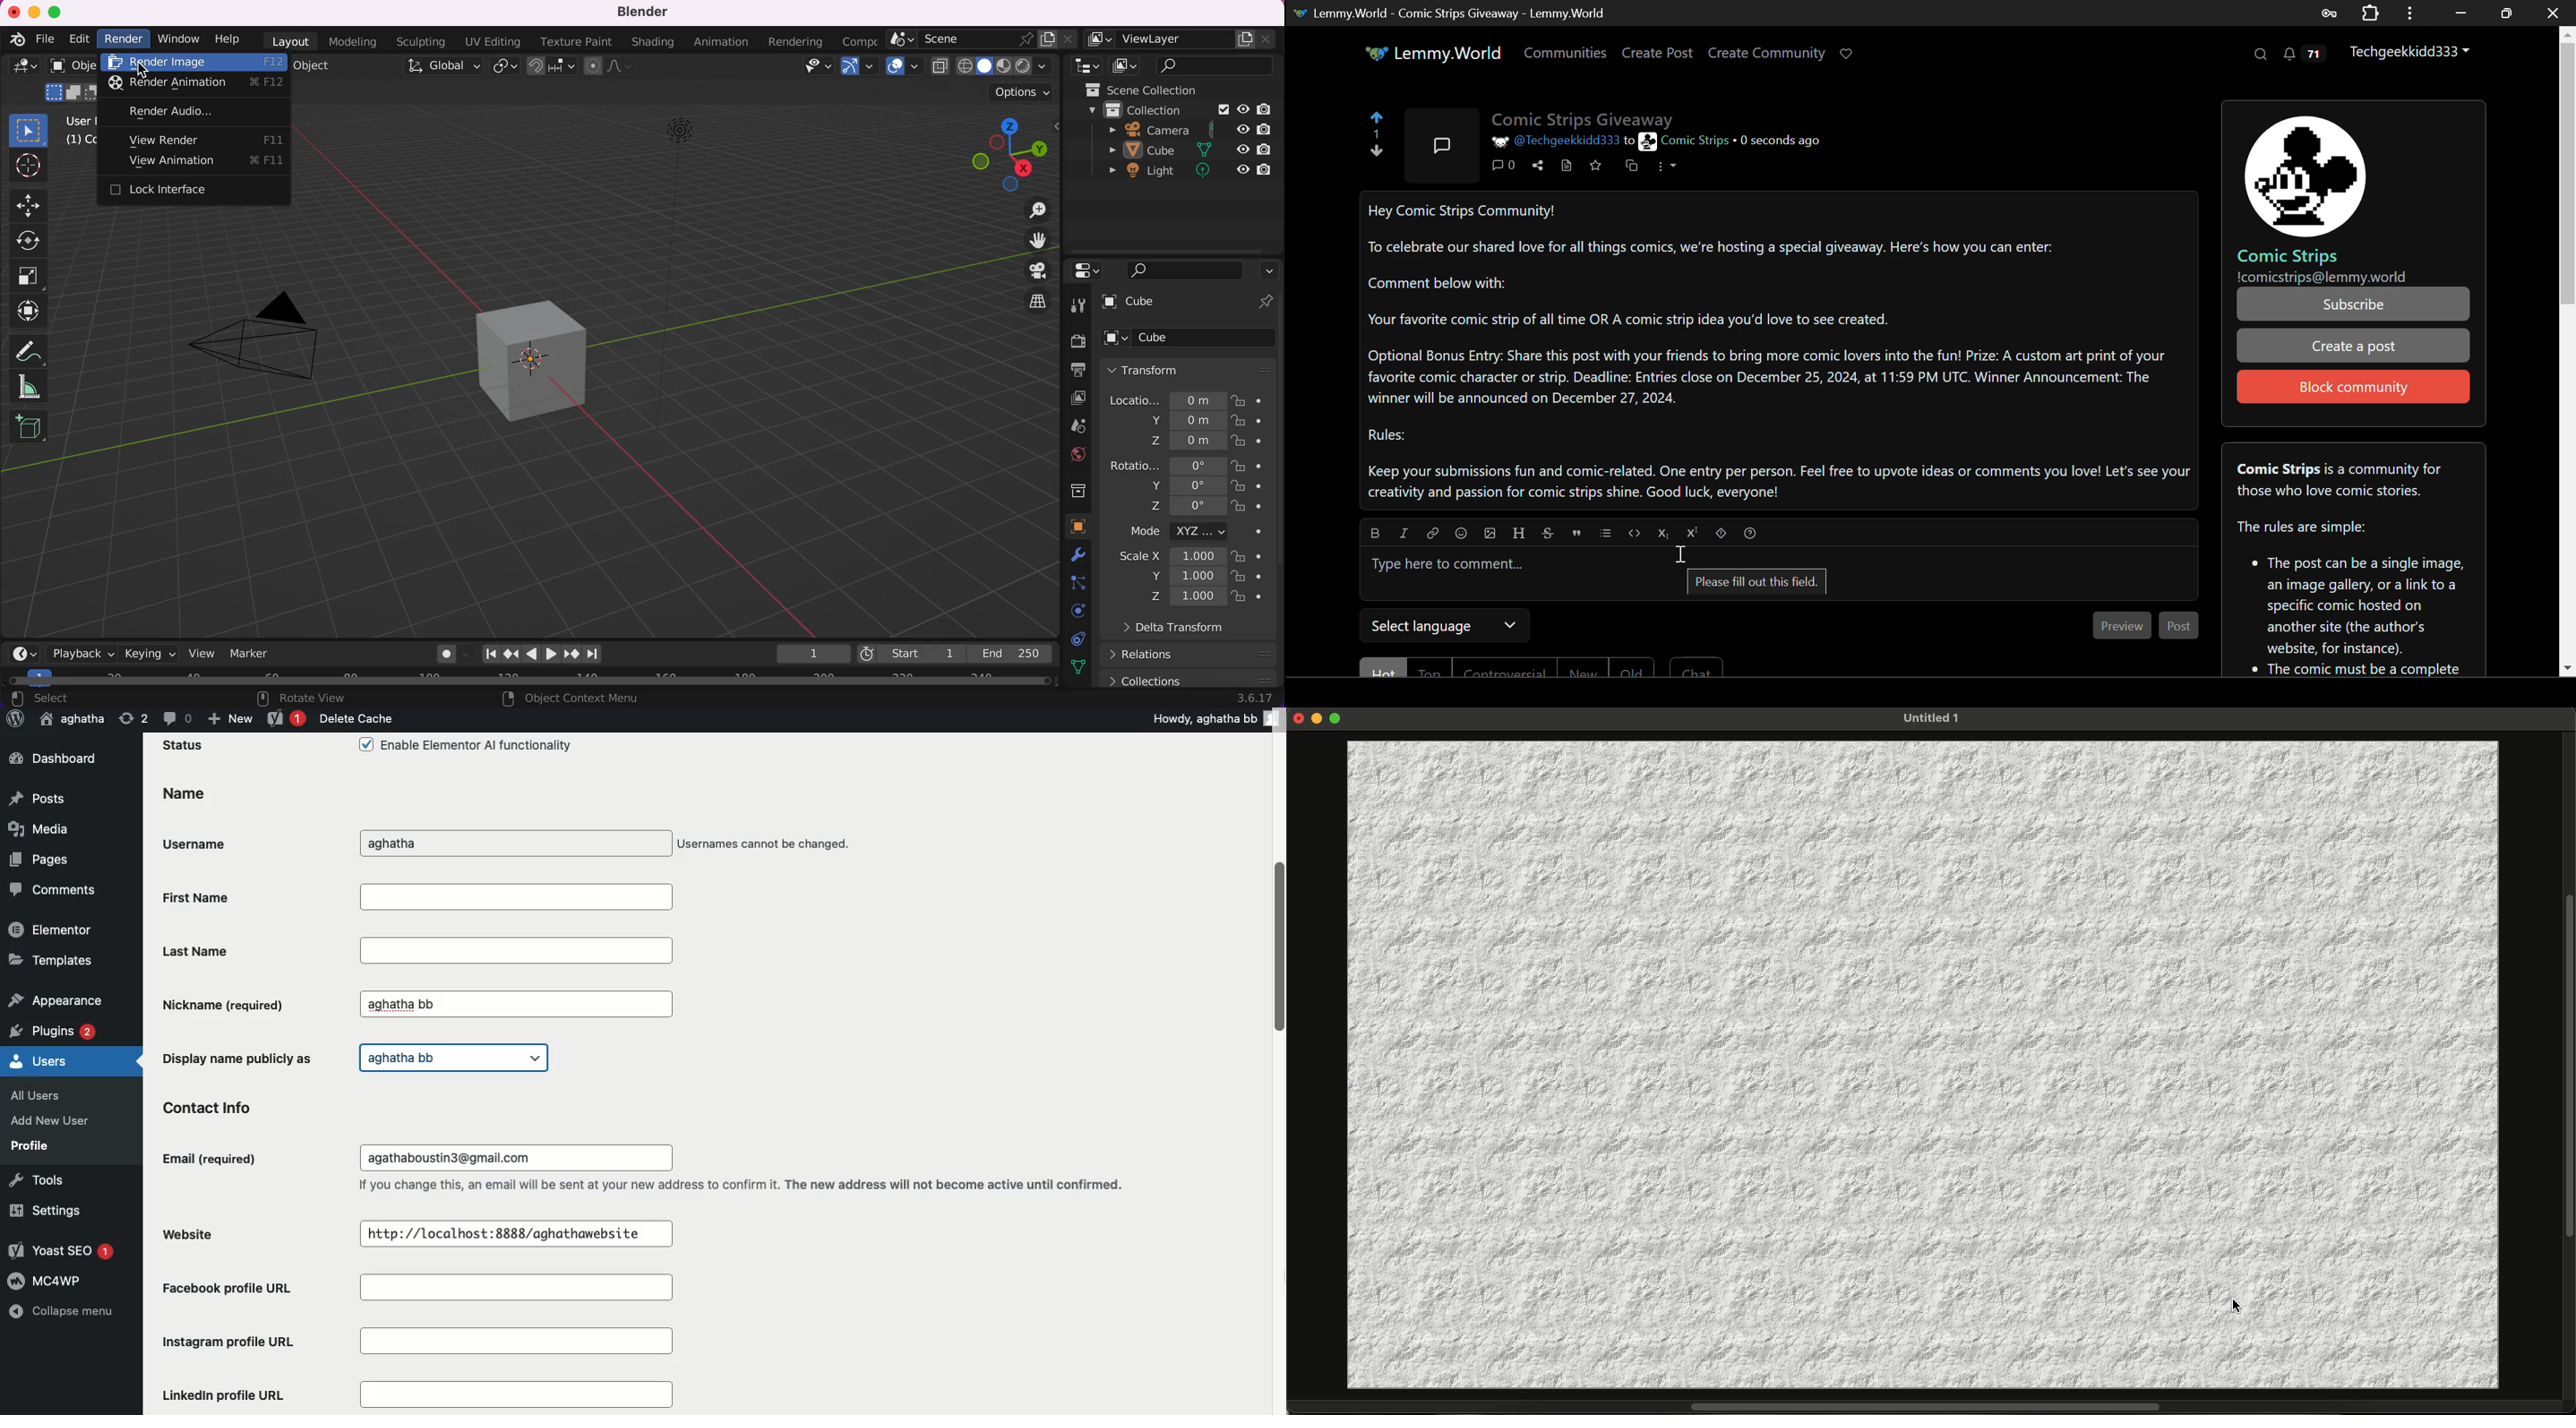  What do you see at coordinates (30, 1145) in the screenshot?
I see `Profile` at bounding box center [30, 1145].